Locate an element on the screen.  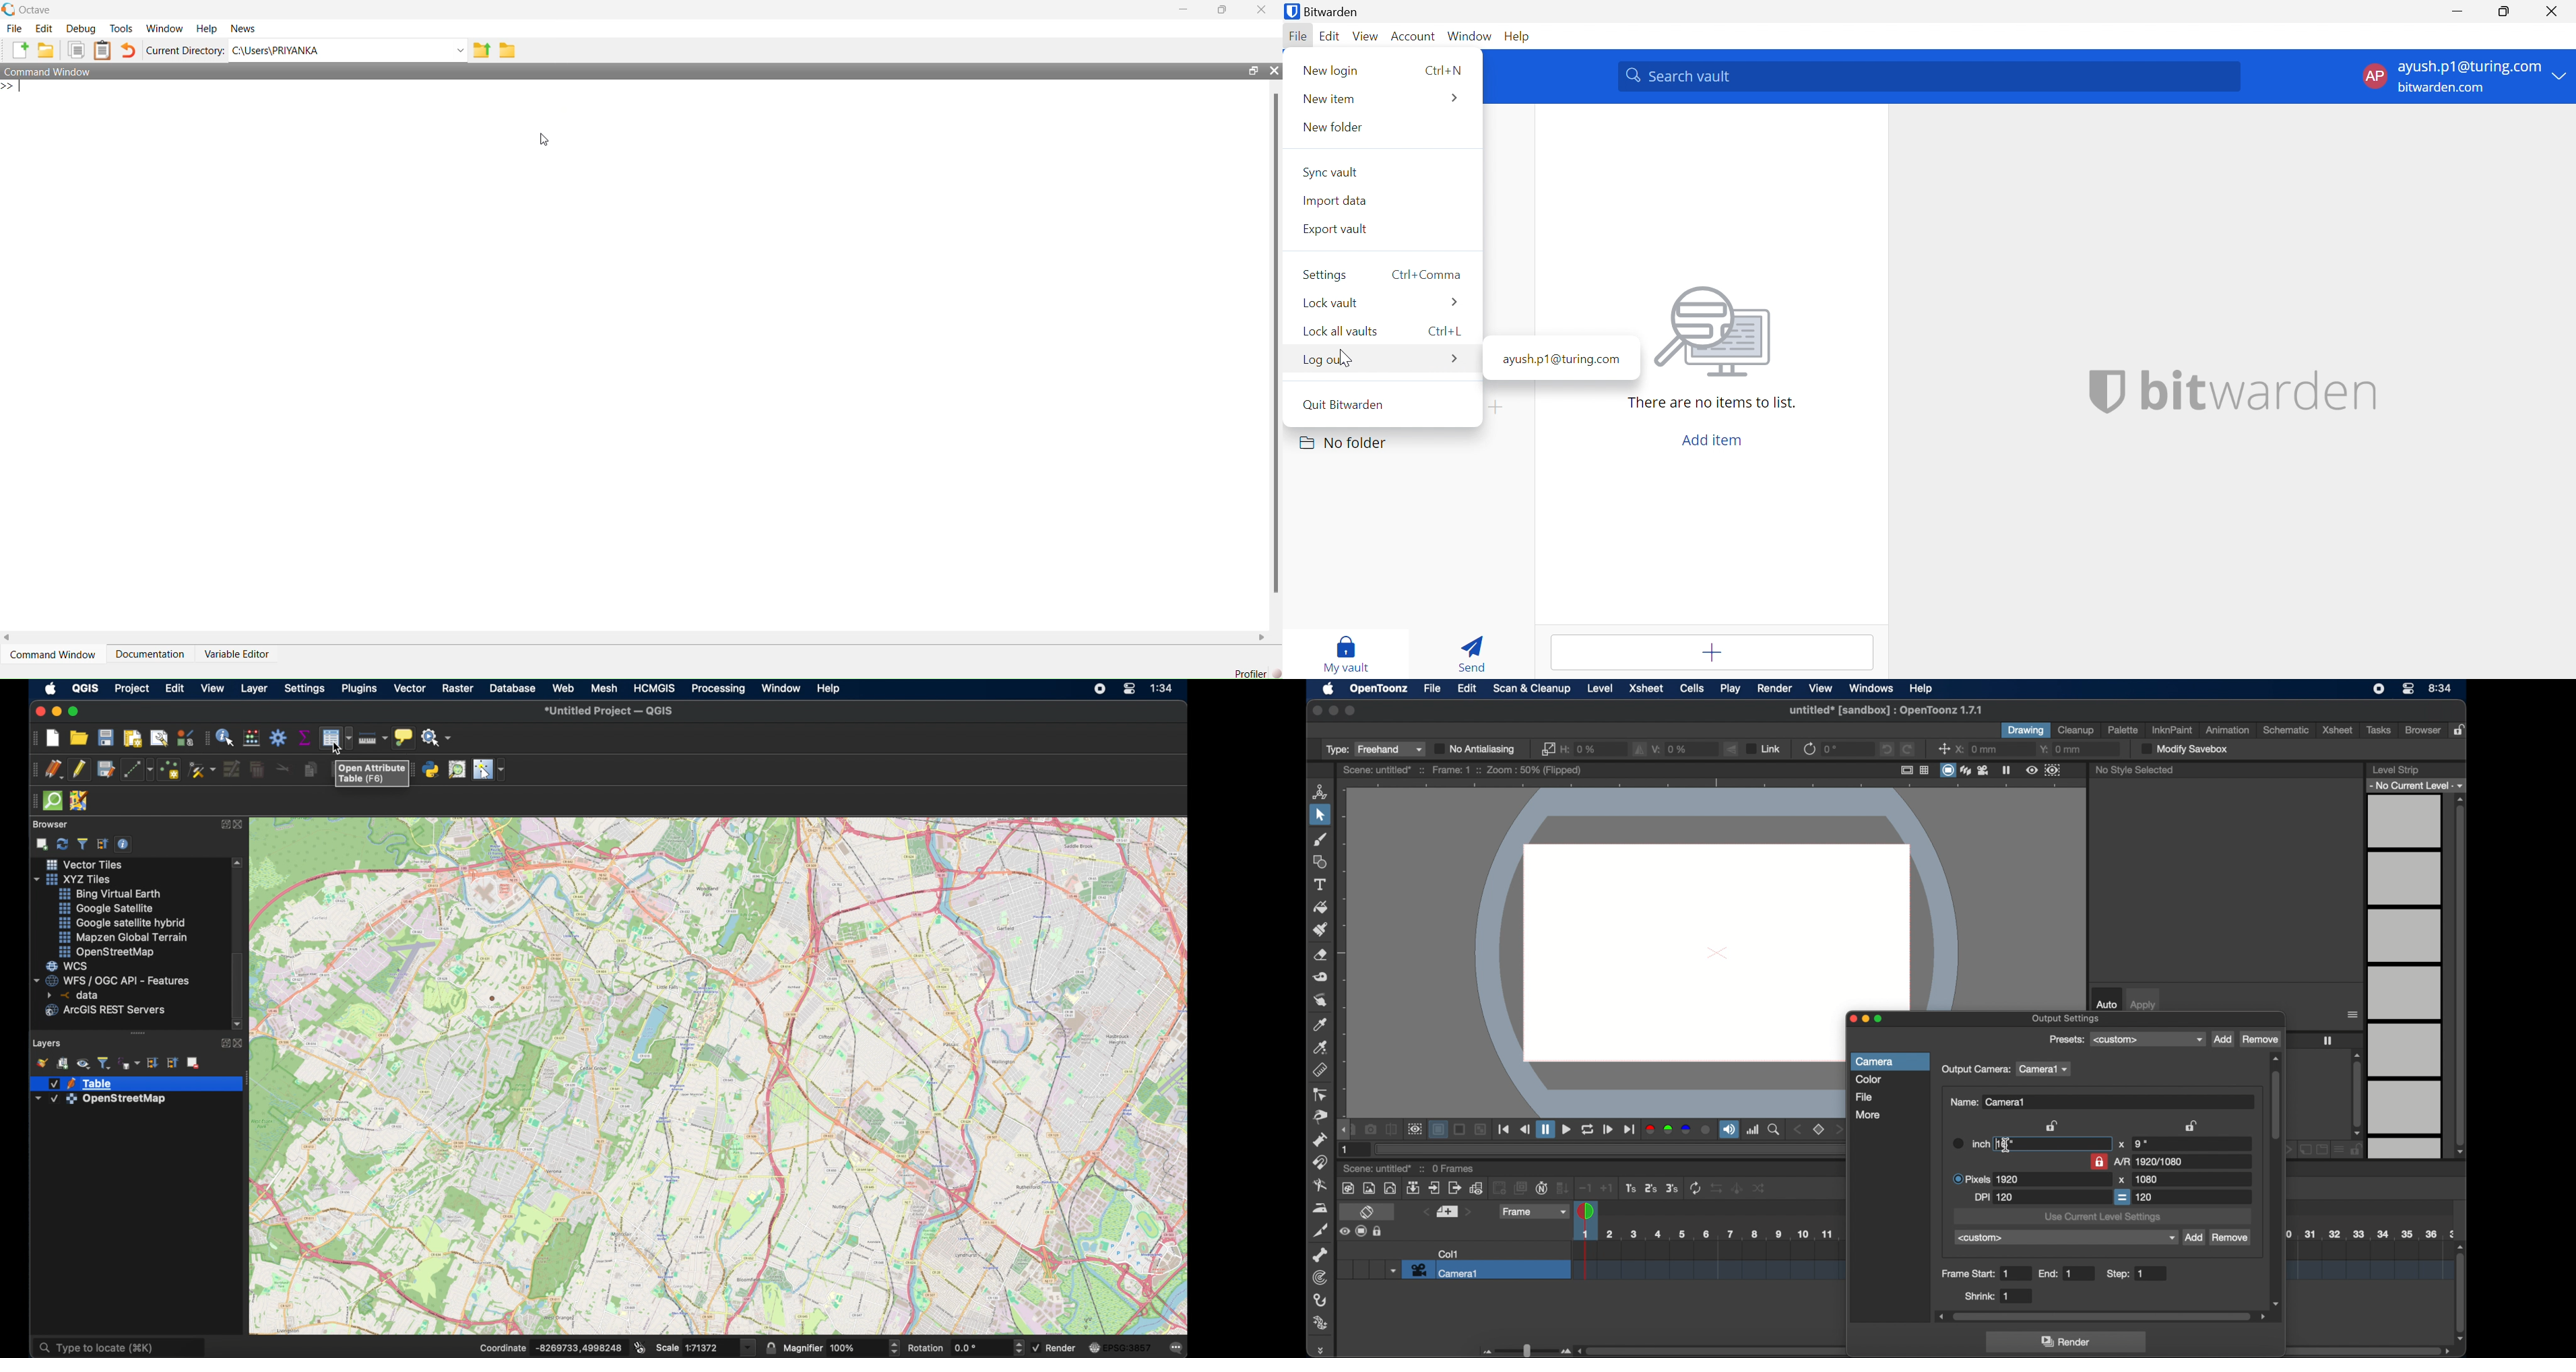
fill horizontally is located at coordinates (1640, 749).